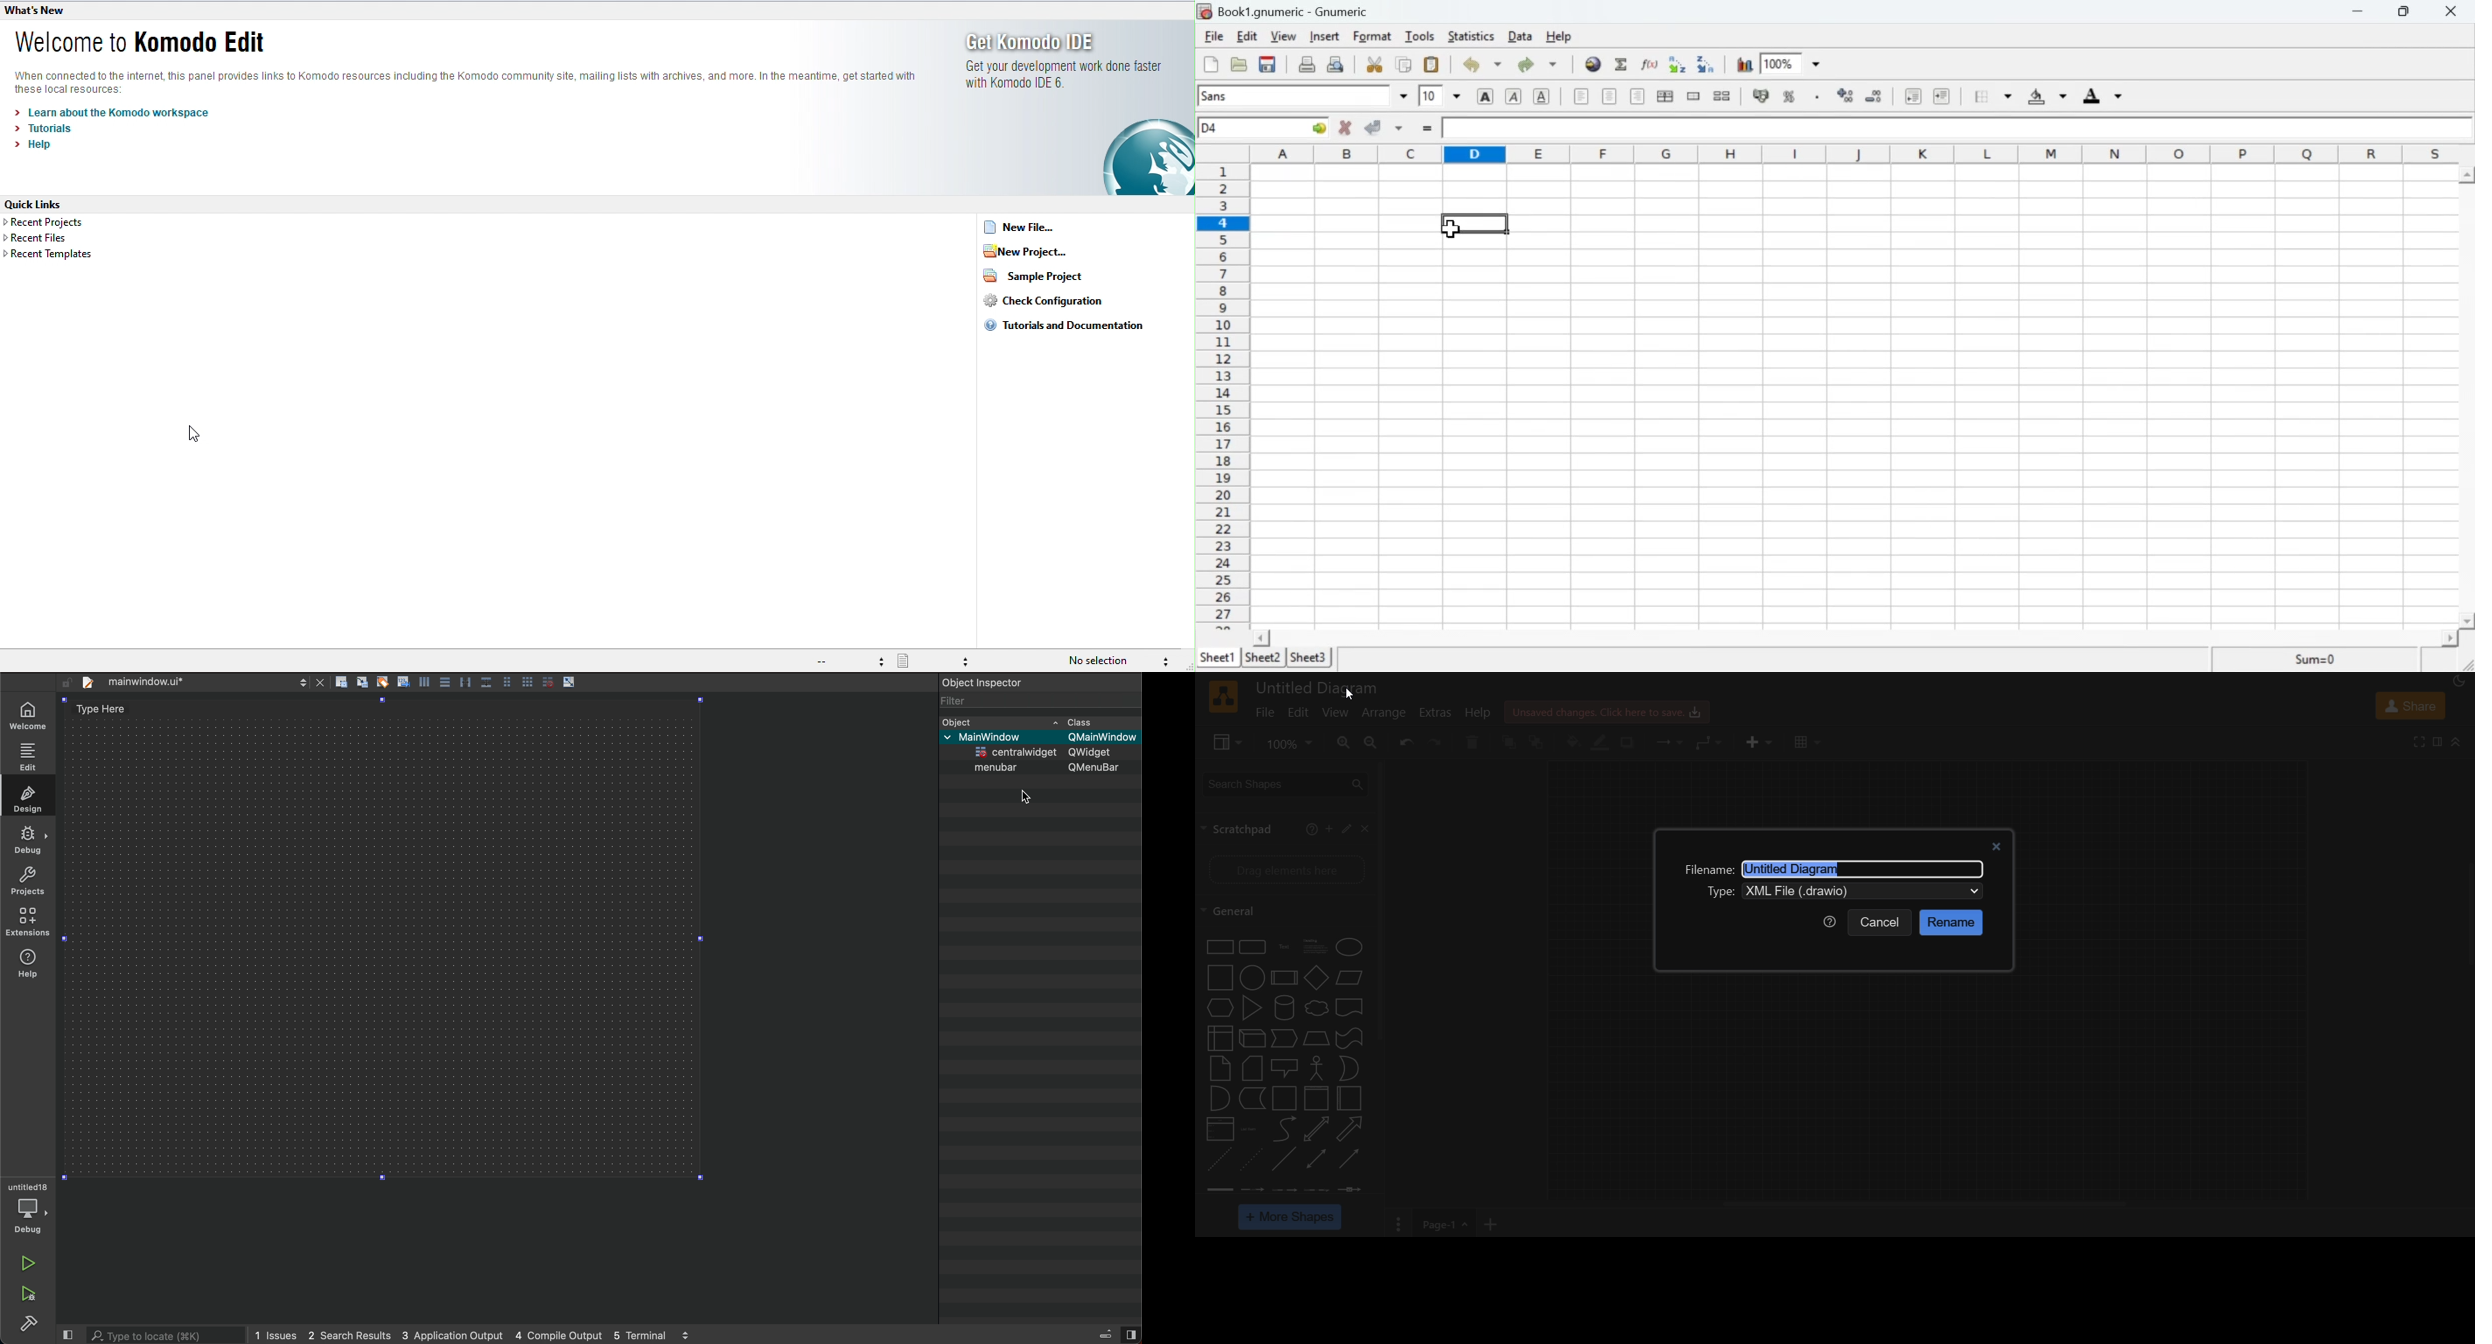  Describe the element at coordinates (1436, 743) in the screenshot. I see `redo` at that location.